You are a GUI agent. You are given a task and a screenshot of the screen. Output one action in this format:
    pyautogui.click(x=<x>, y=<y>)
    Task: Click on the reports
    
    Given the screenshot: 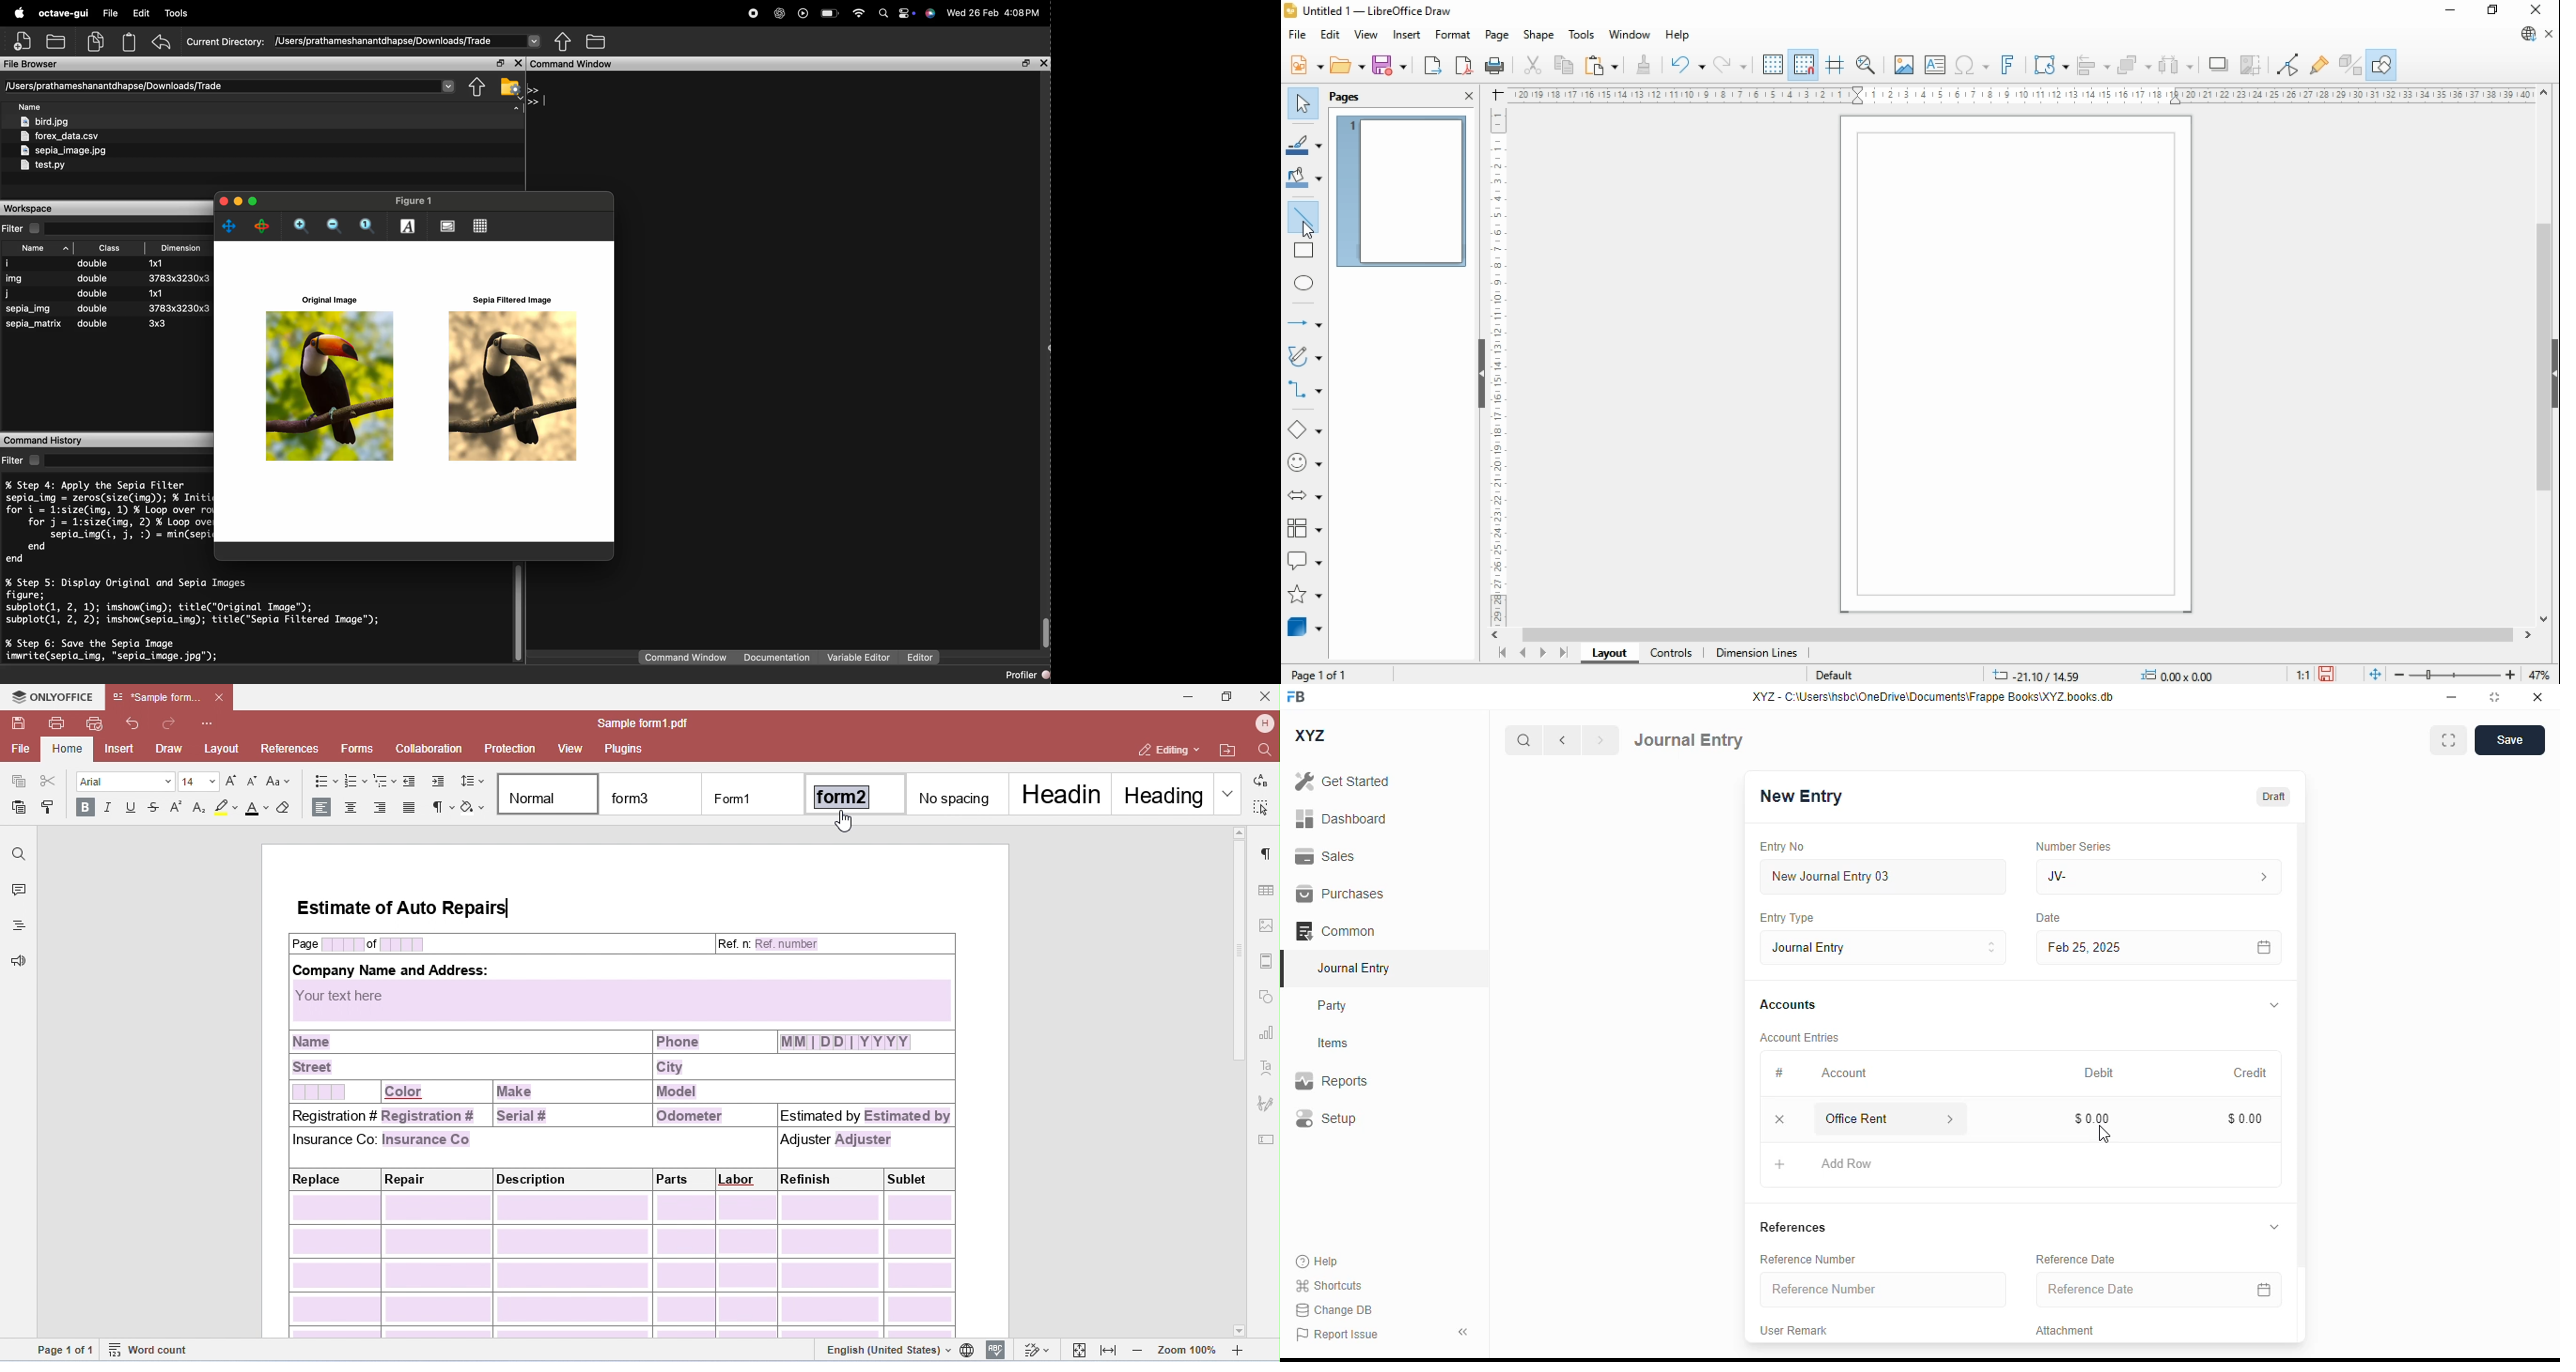 What is the action you would take?
    pyautogui.click(x=1332, y=1080)
    